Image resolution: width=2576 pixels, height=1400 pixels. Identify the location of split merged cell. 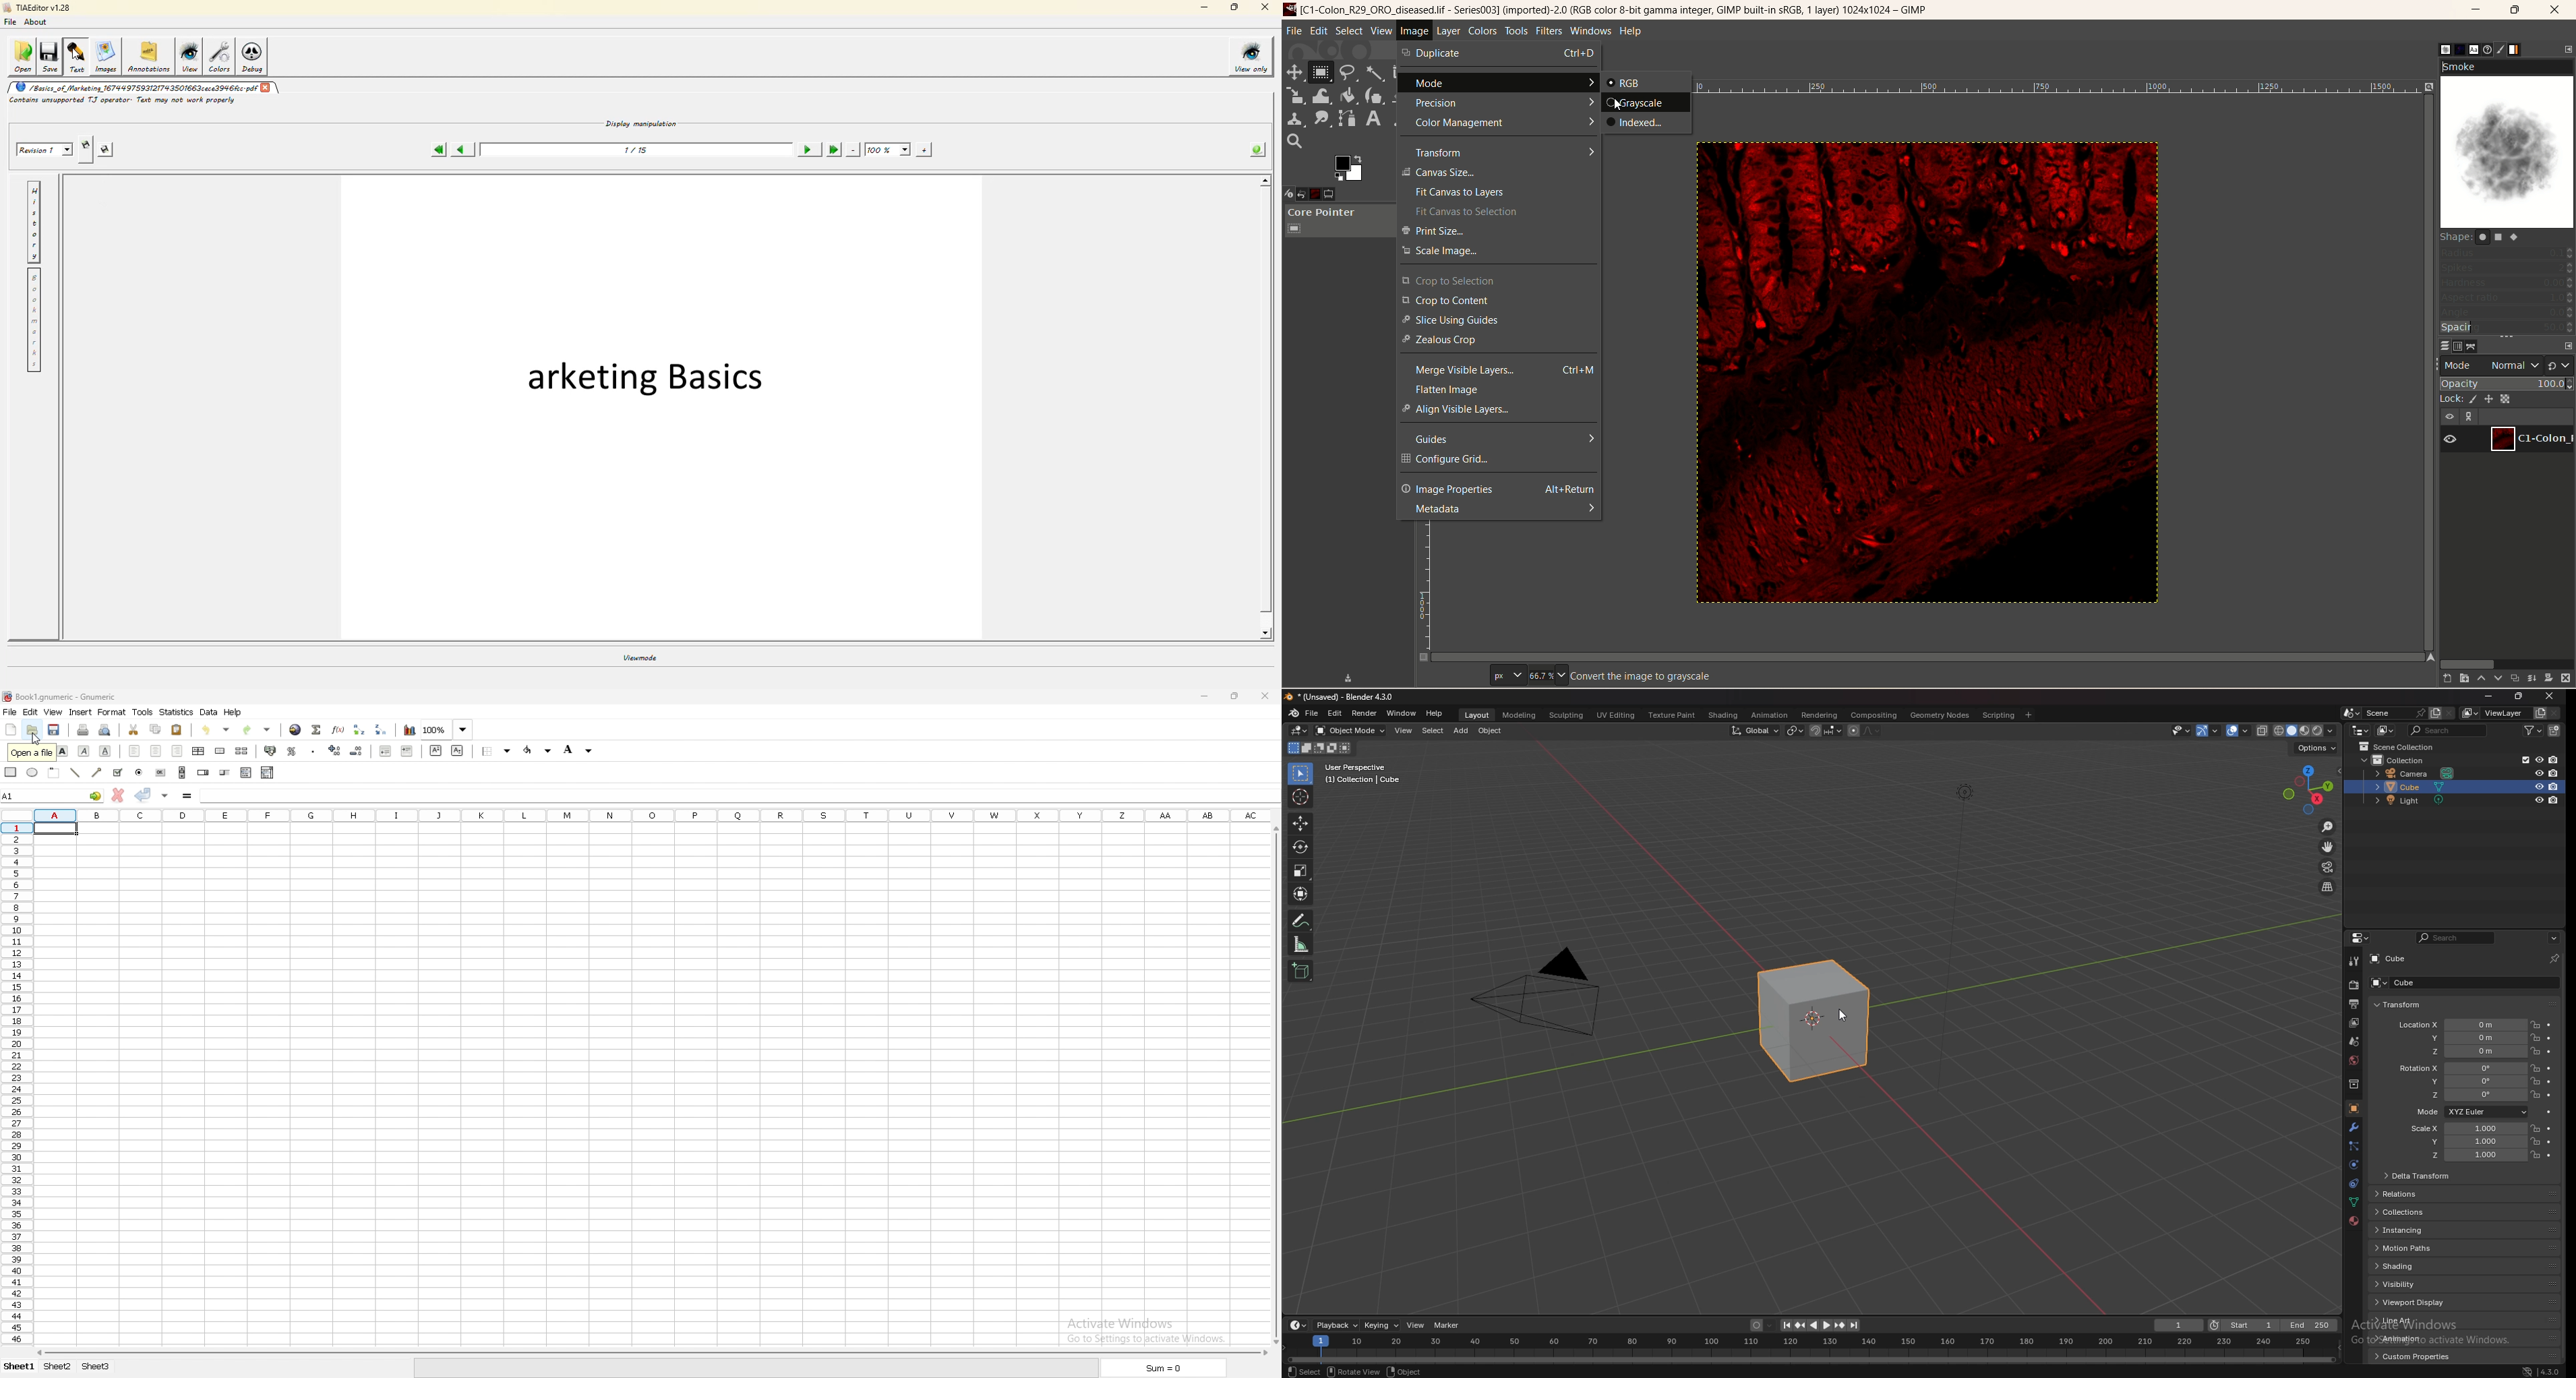
(242, 751).